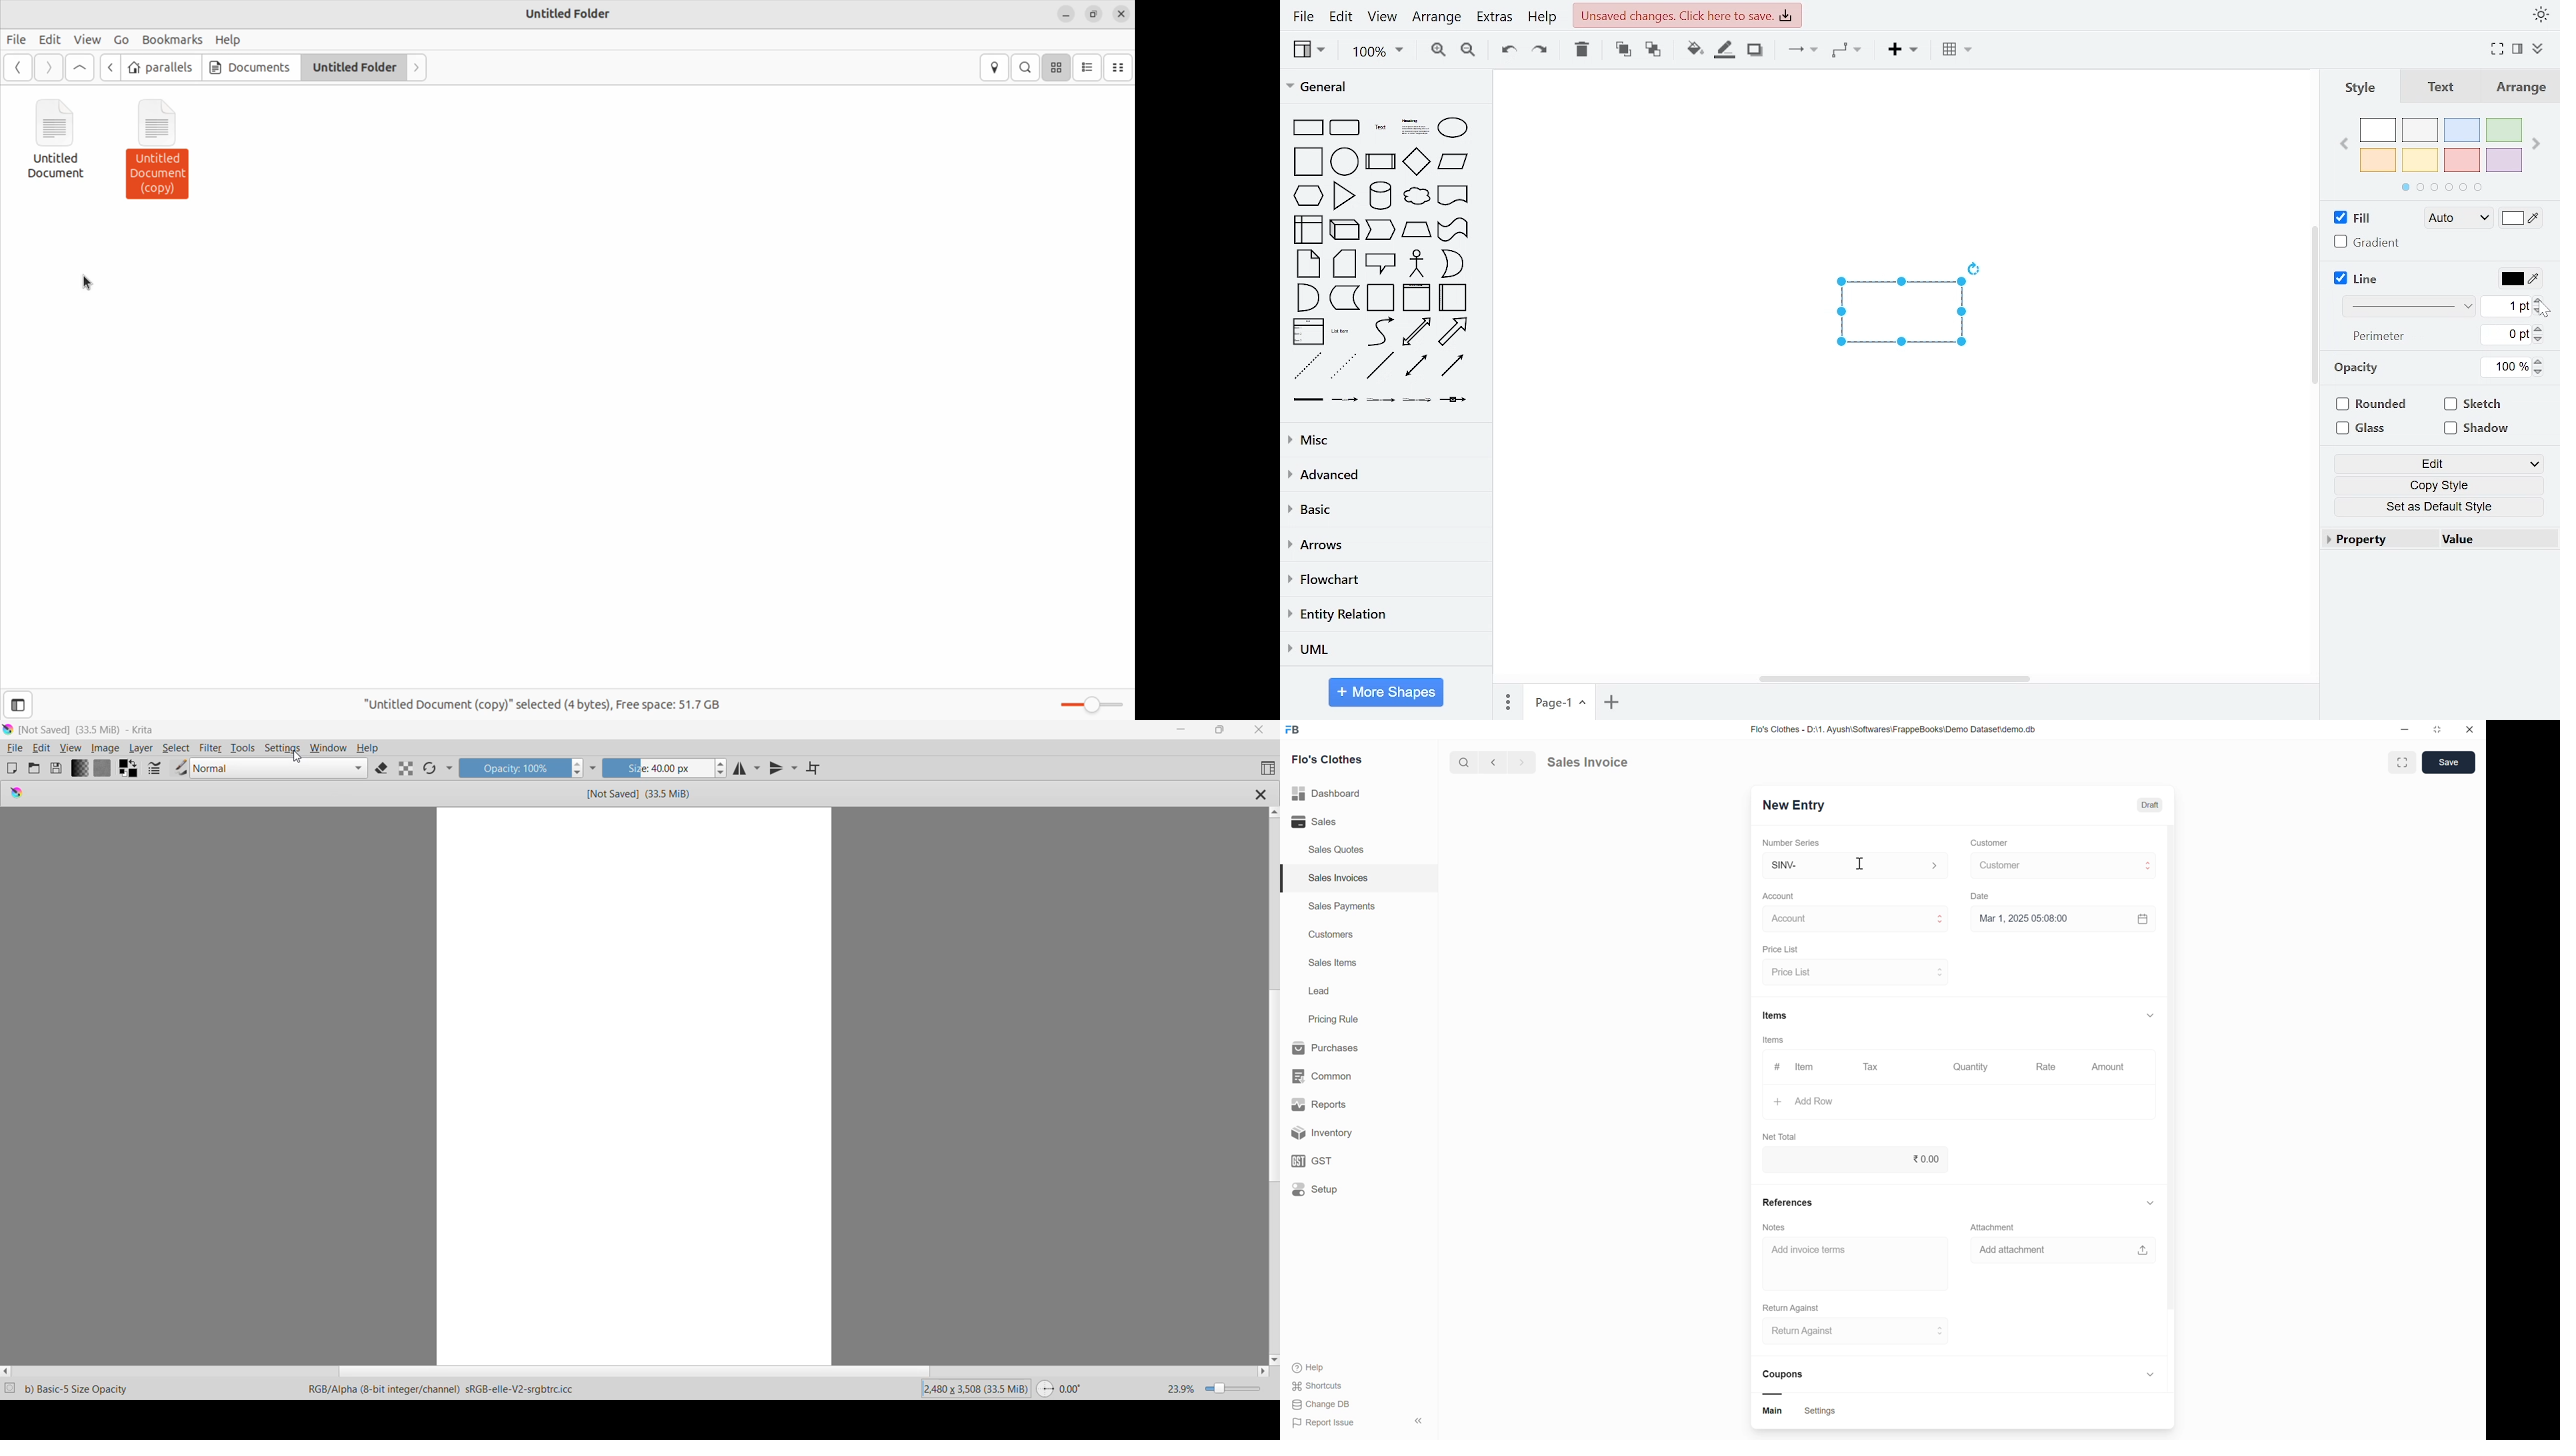  I want to click on general shapes, so click(1306, 126).